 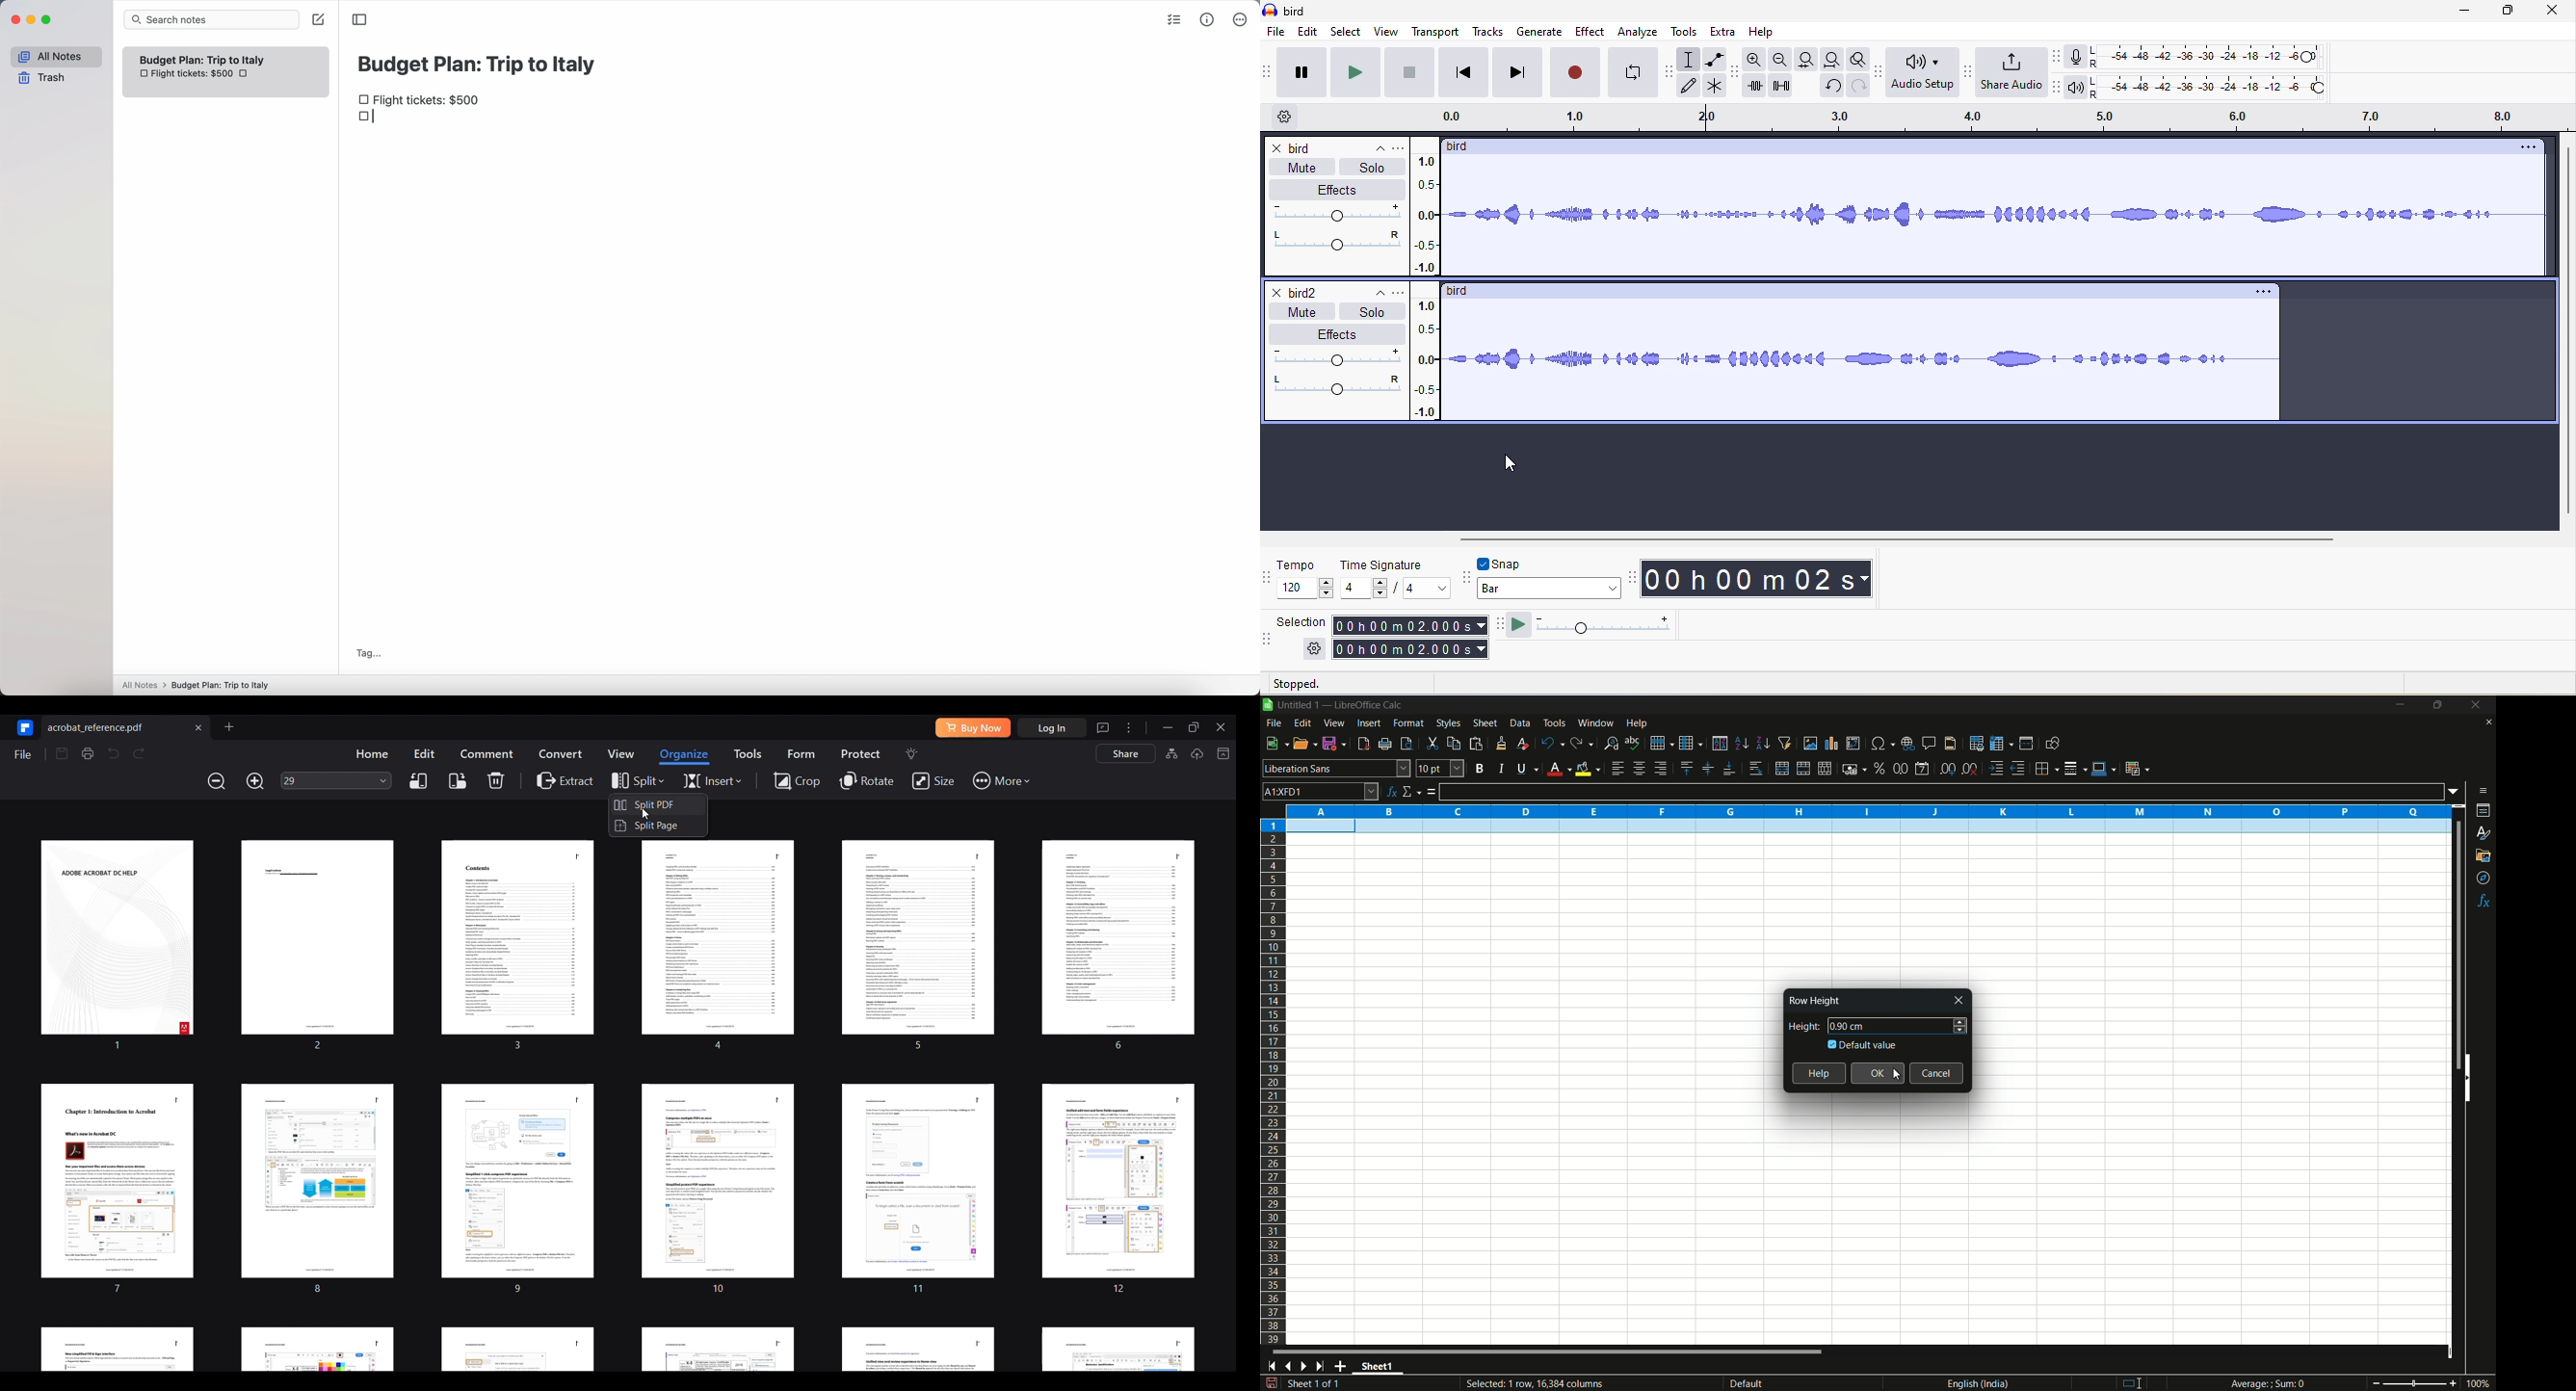 I want to click on increase height, so click(x=1961, y=1020).